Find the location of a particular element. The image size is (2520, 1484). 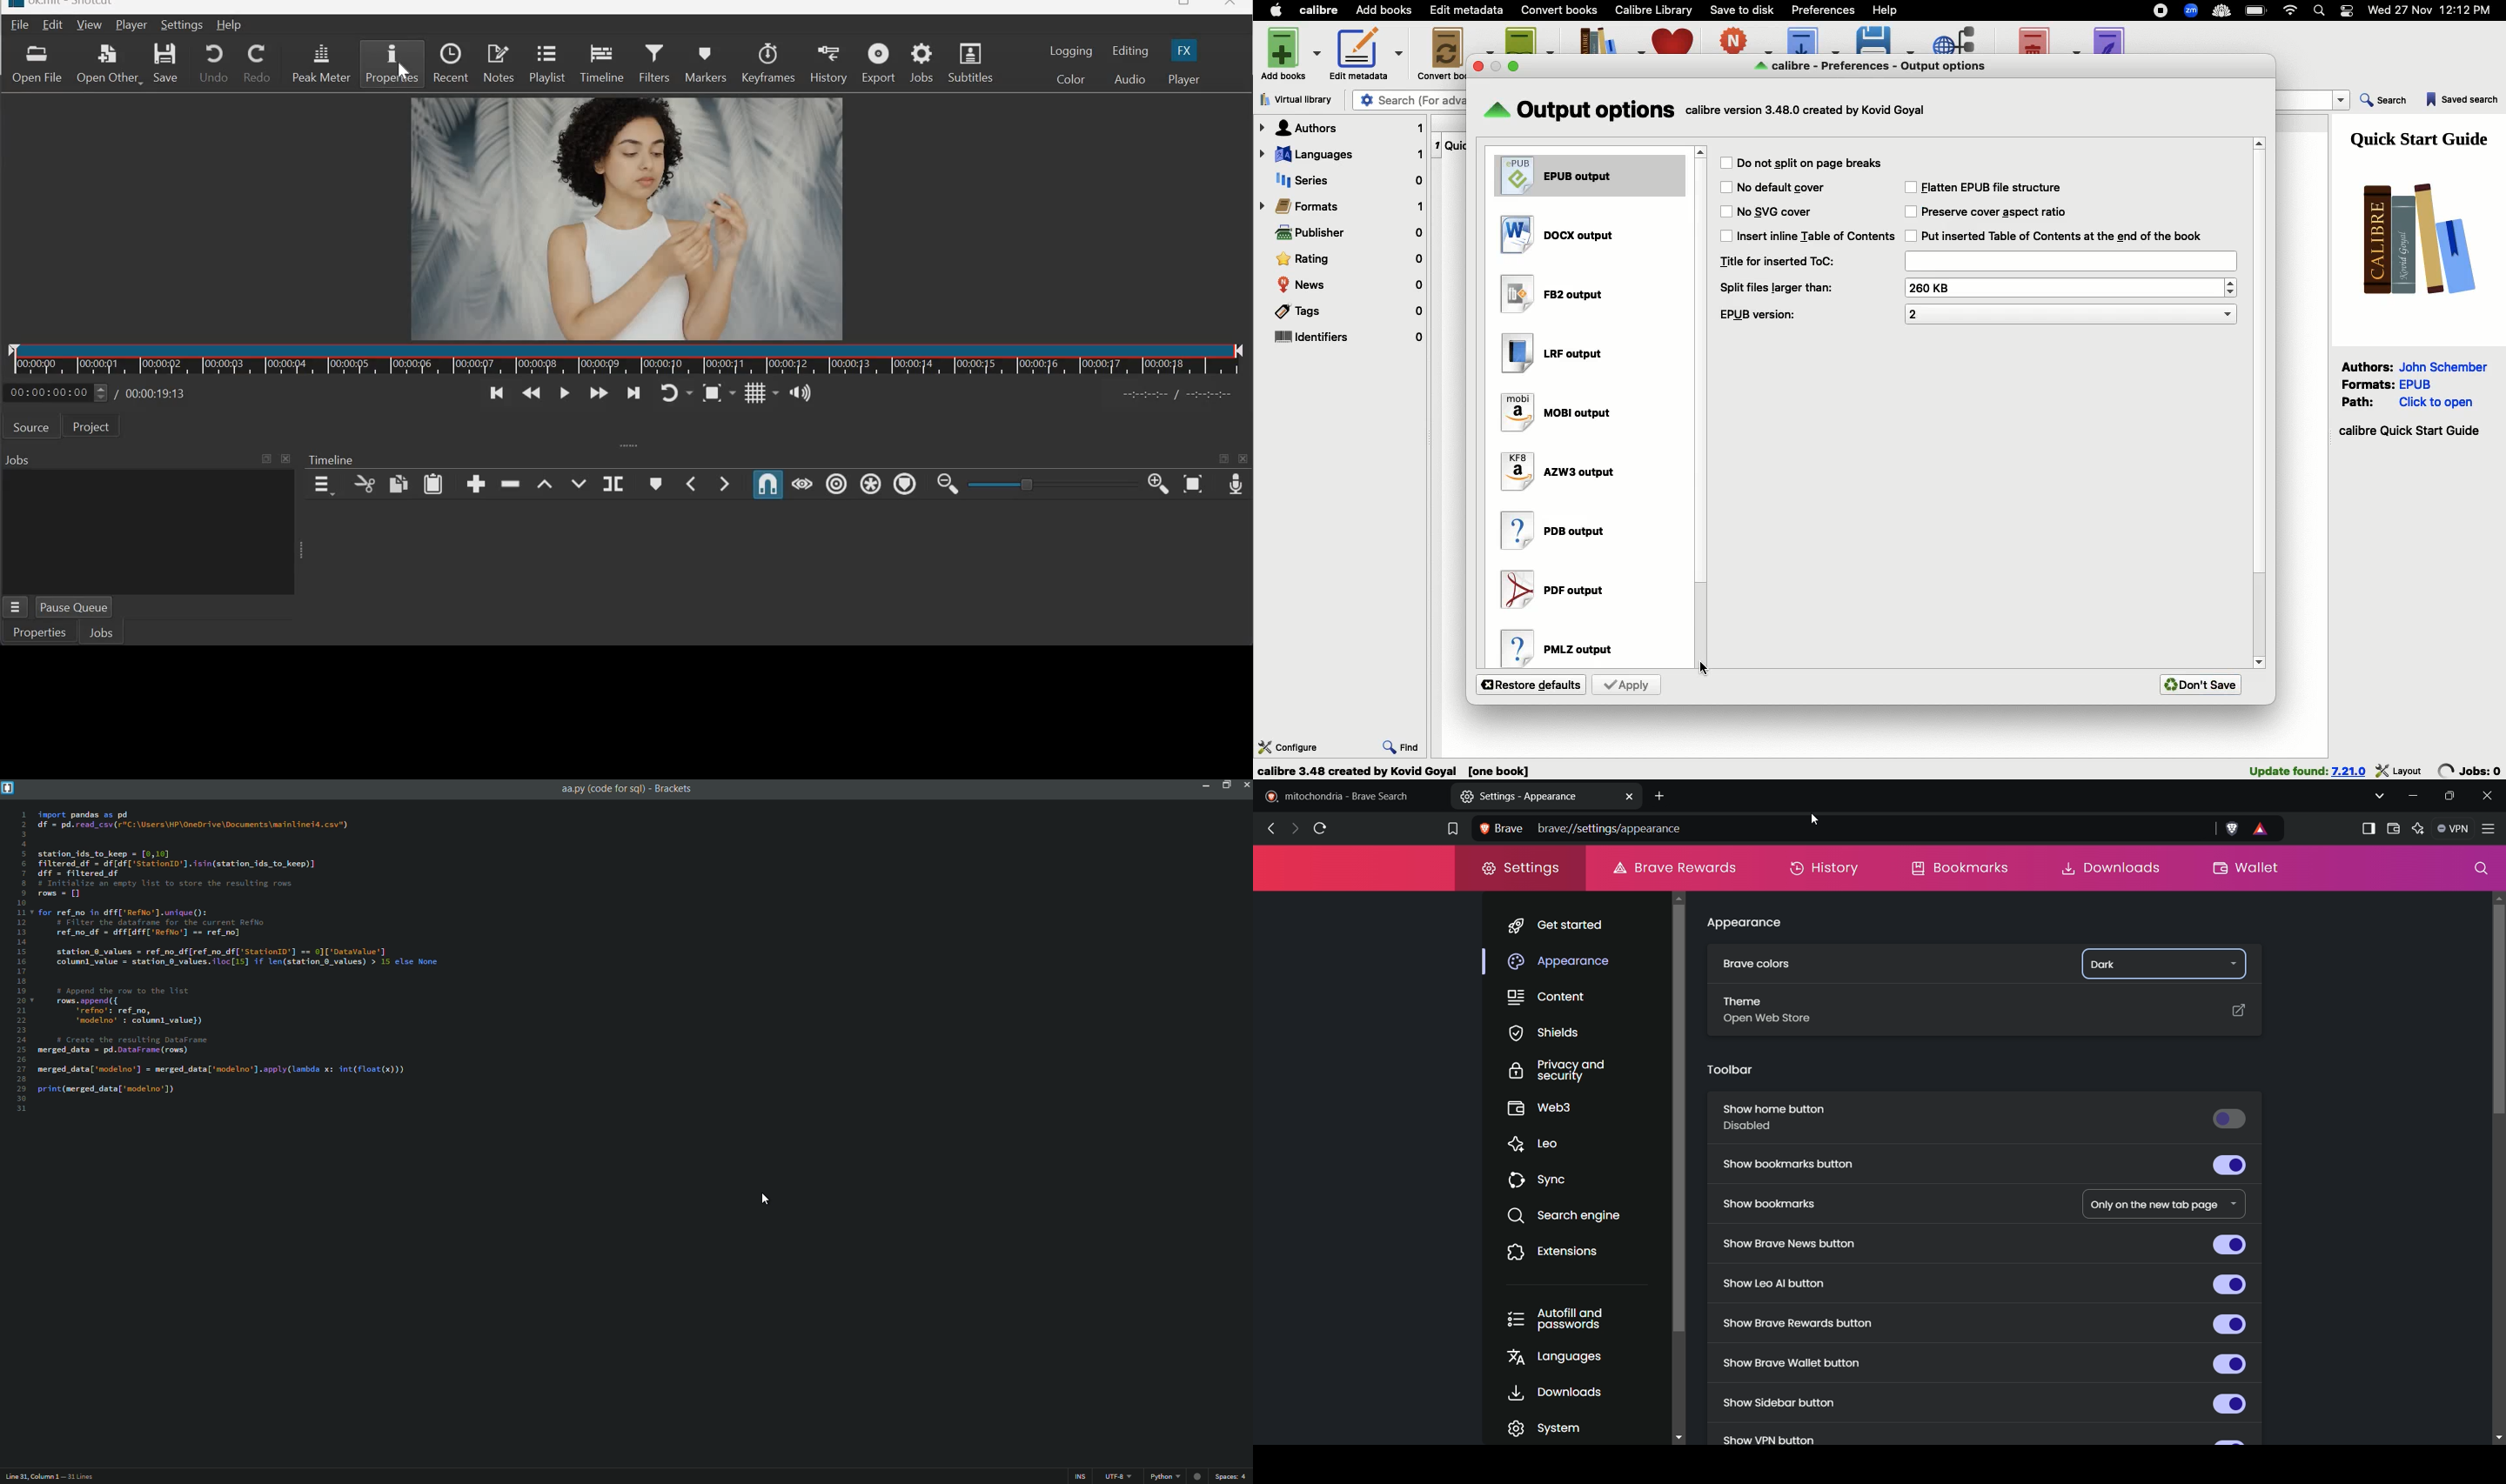

Snap is located at coordinates (767, 485).